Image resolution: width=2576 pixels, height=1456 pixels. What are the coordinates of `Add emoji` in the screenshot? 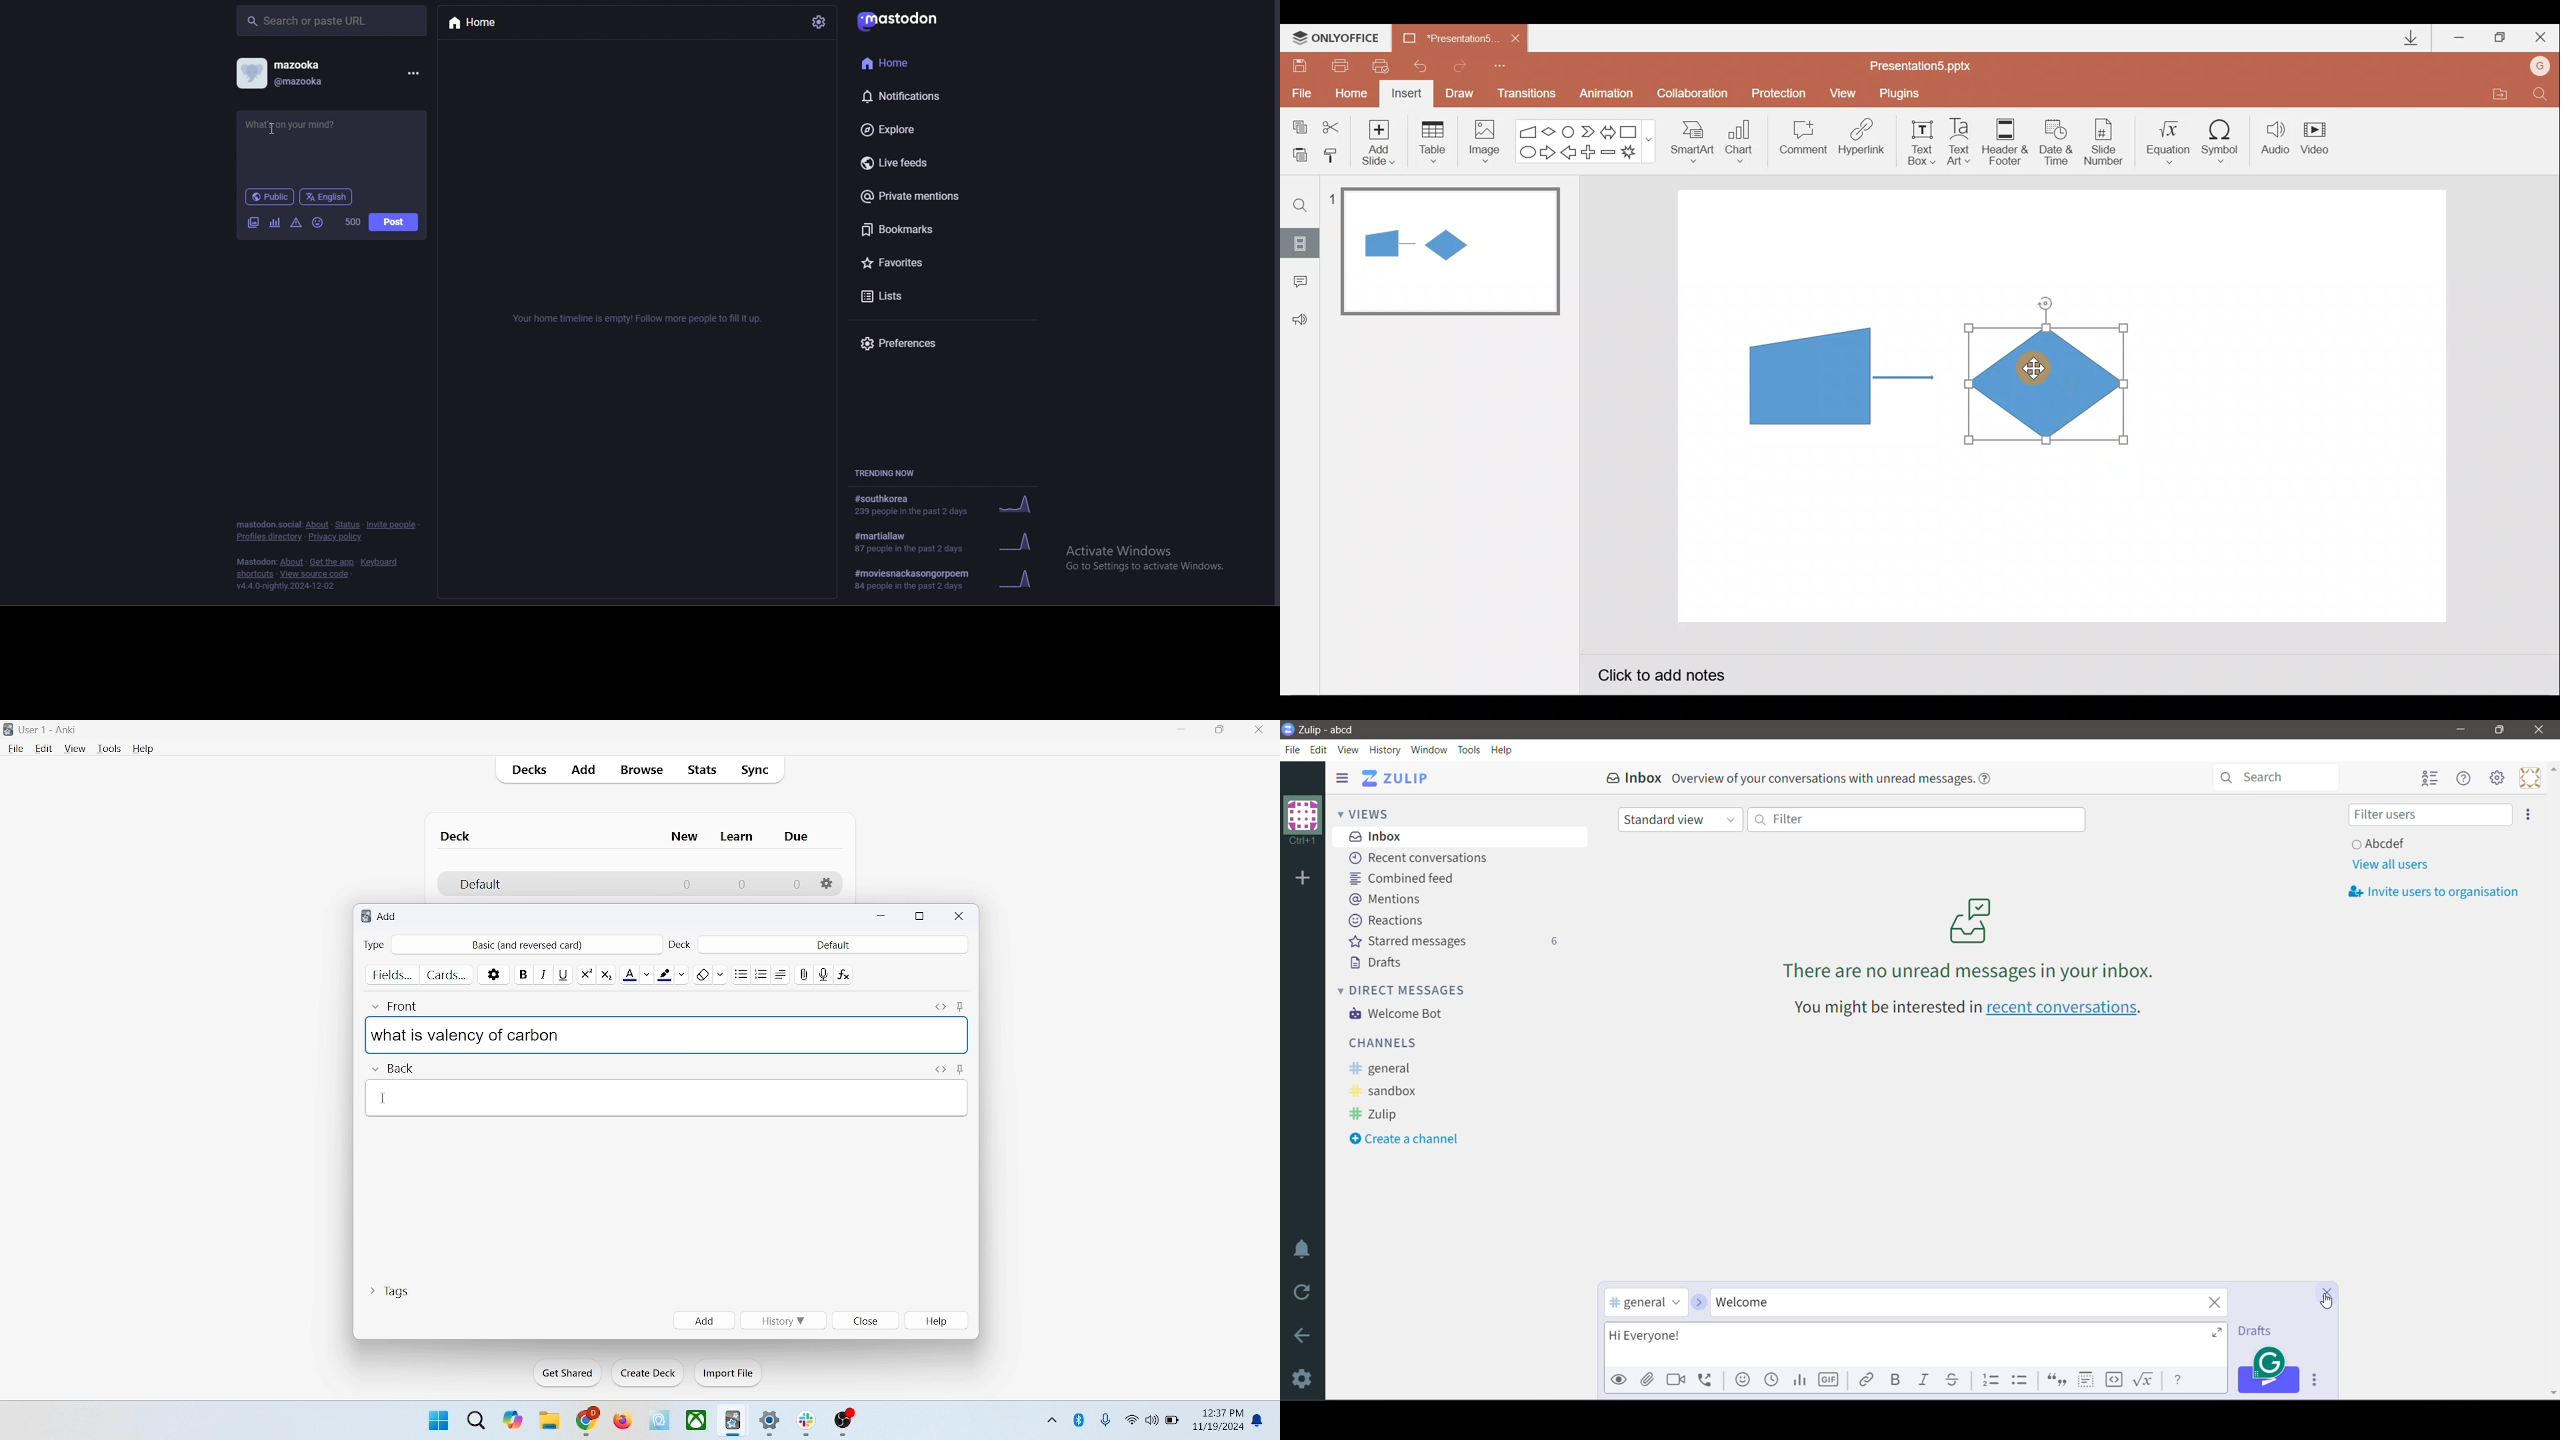 It's located at (1743, 1380).